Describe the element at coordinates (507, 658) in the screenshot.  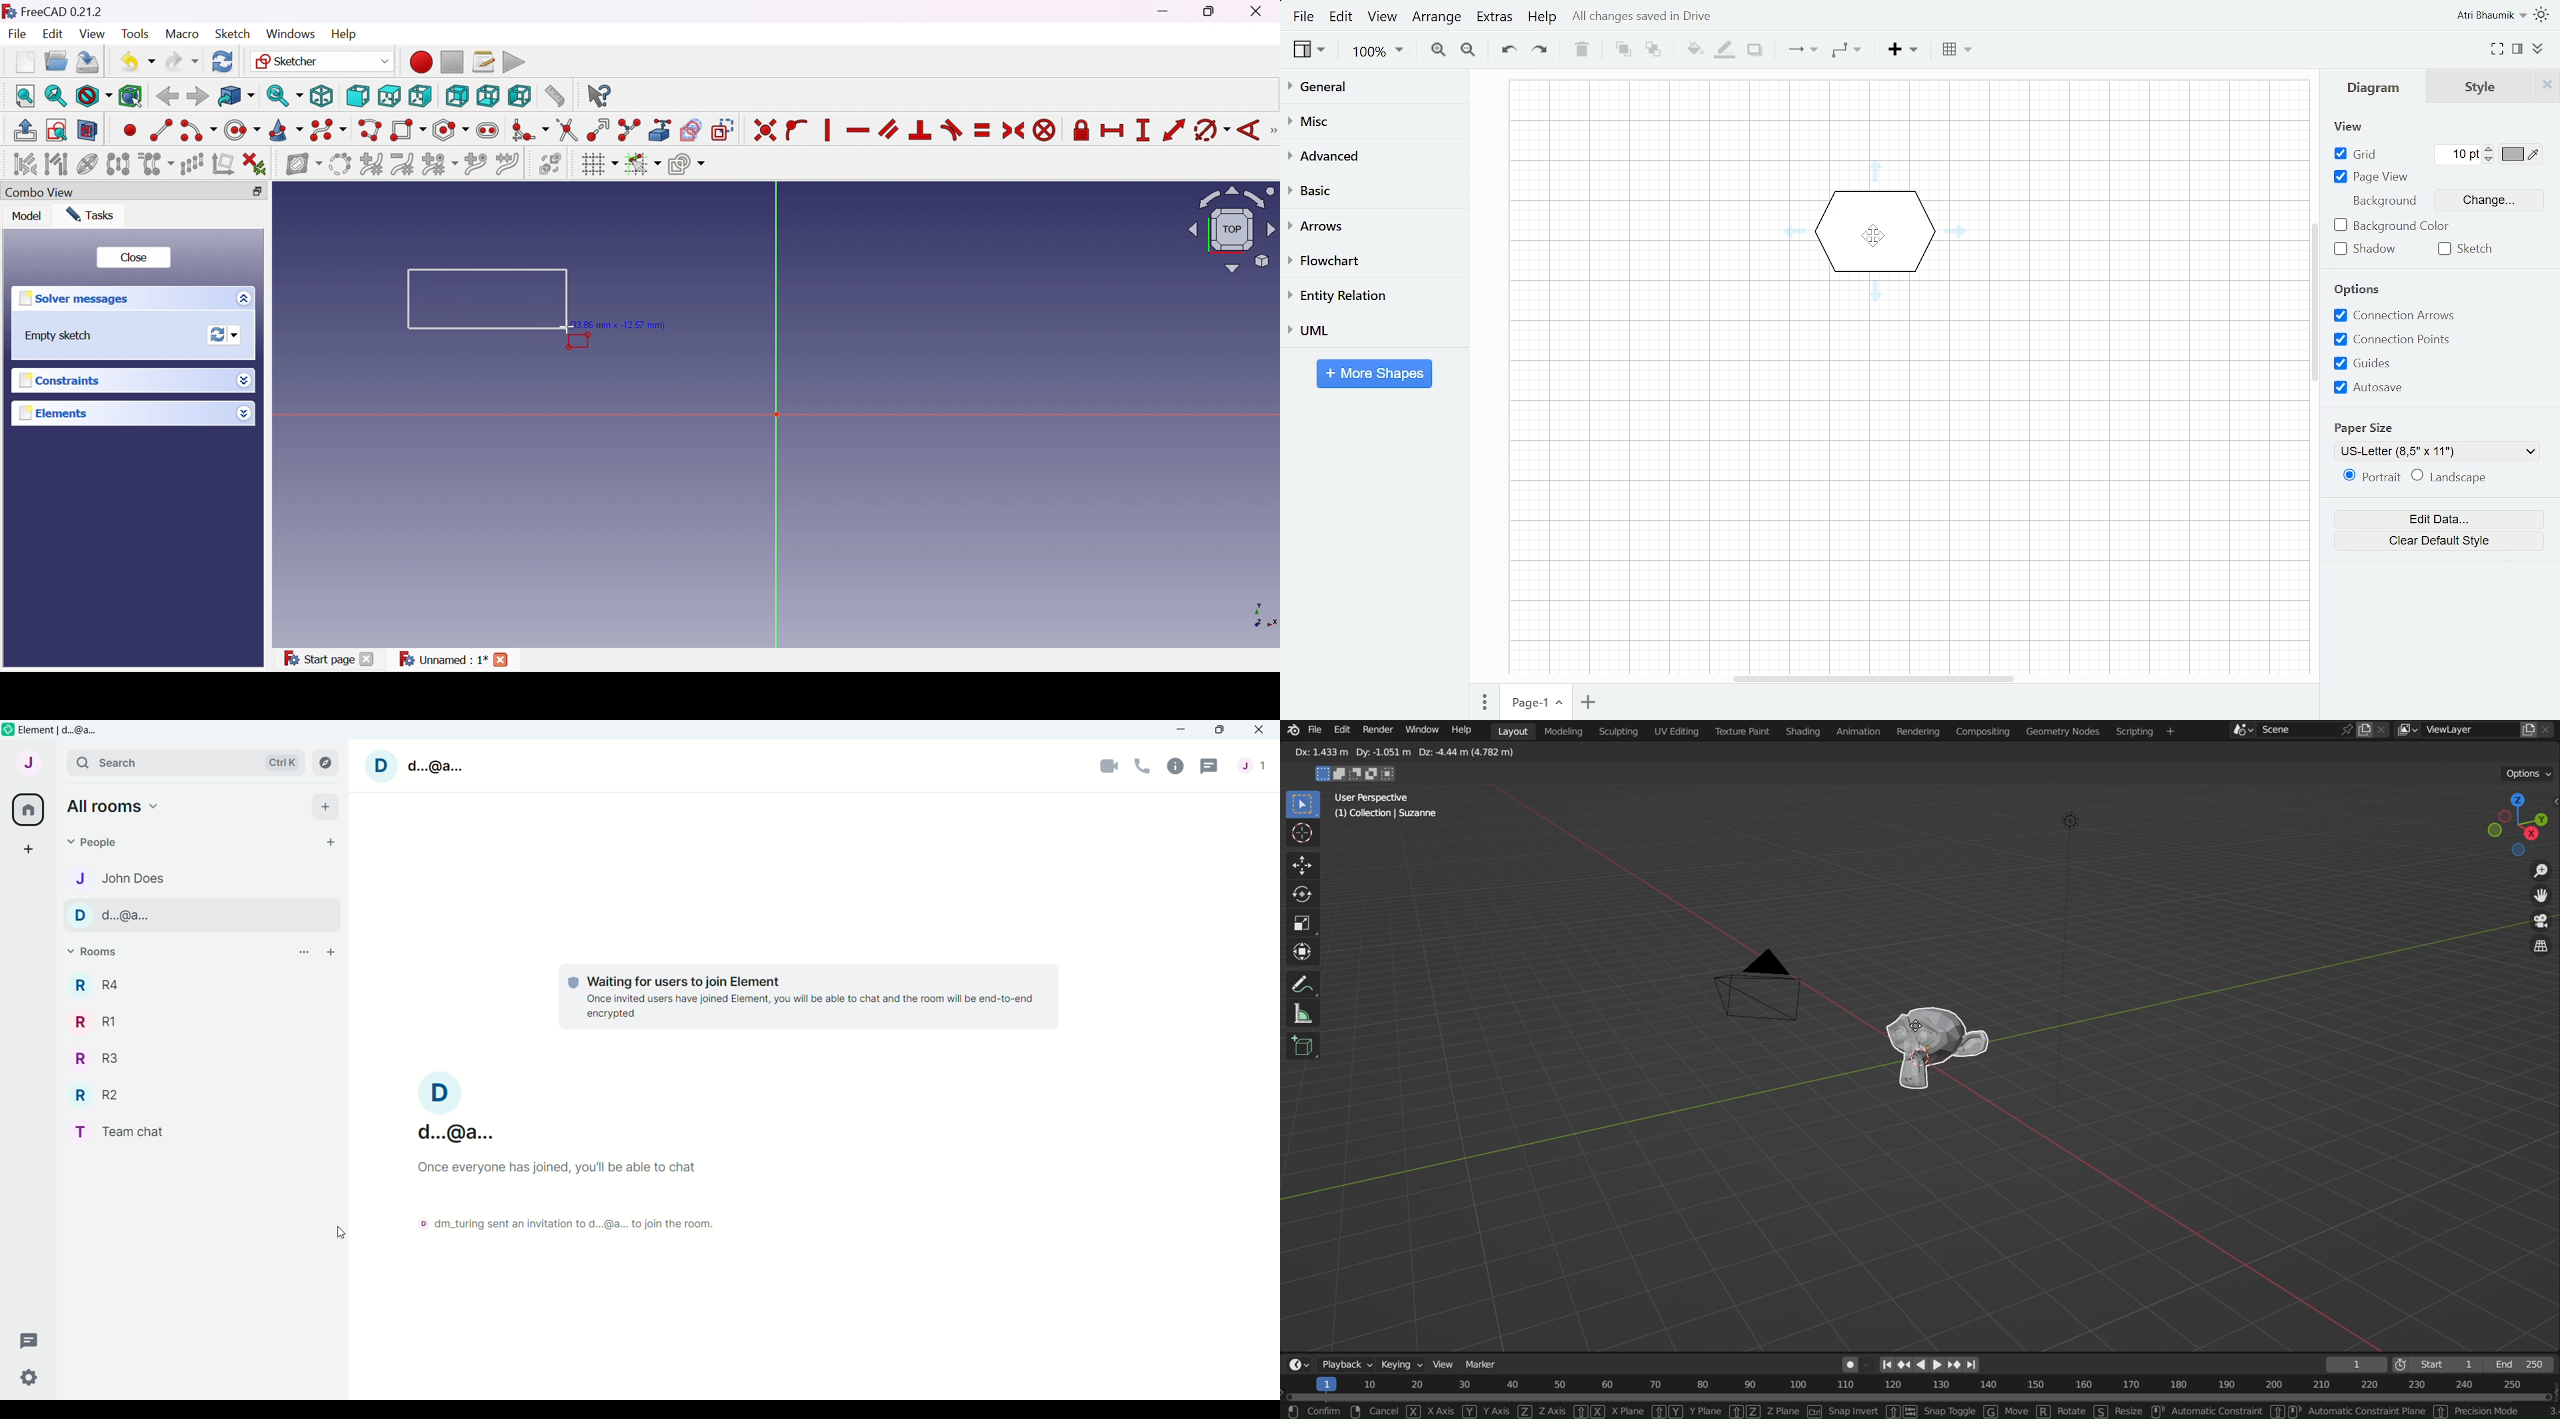
I see `Close` at that location.